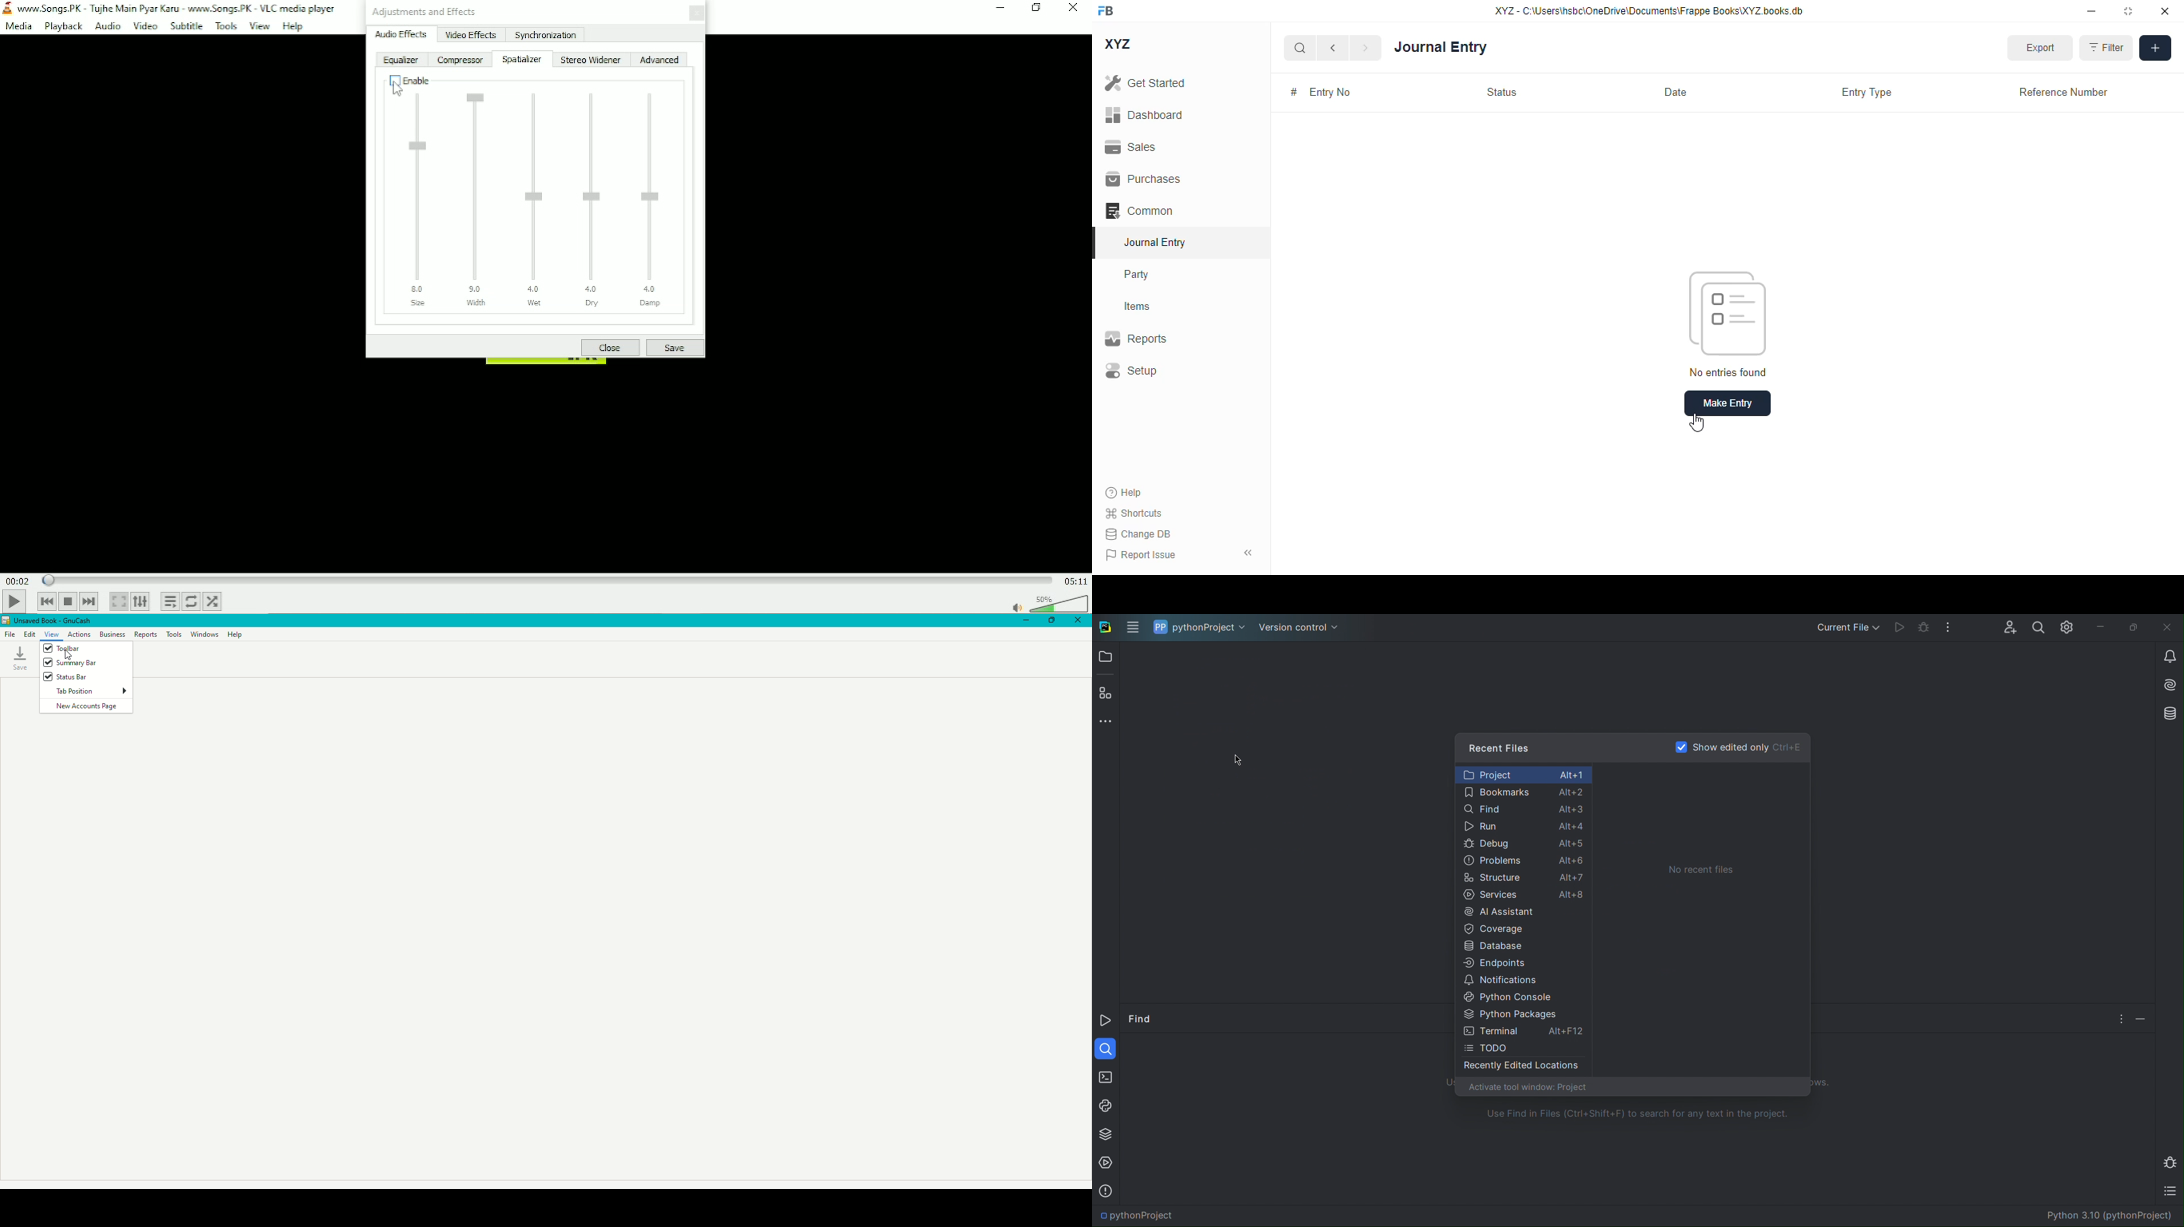 This screenshot has height=1232, width=2184. What do you see at coordinates (1139, 211) in the screenshot?
I see `common` at bounding box center [1139, 211].